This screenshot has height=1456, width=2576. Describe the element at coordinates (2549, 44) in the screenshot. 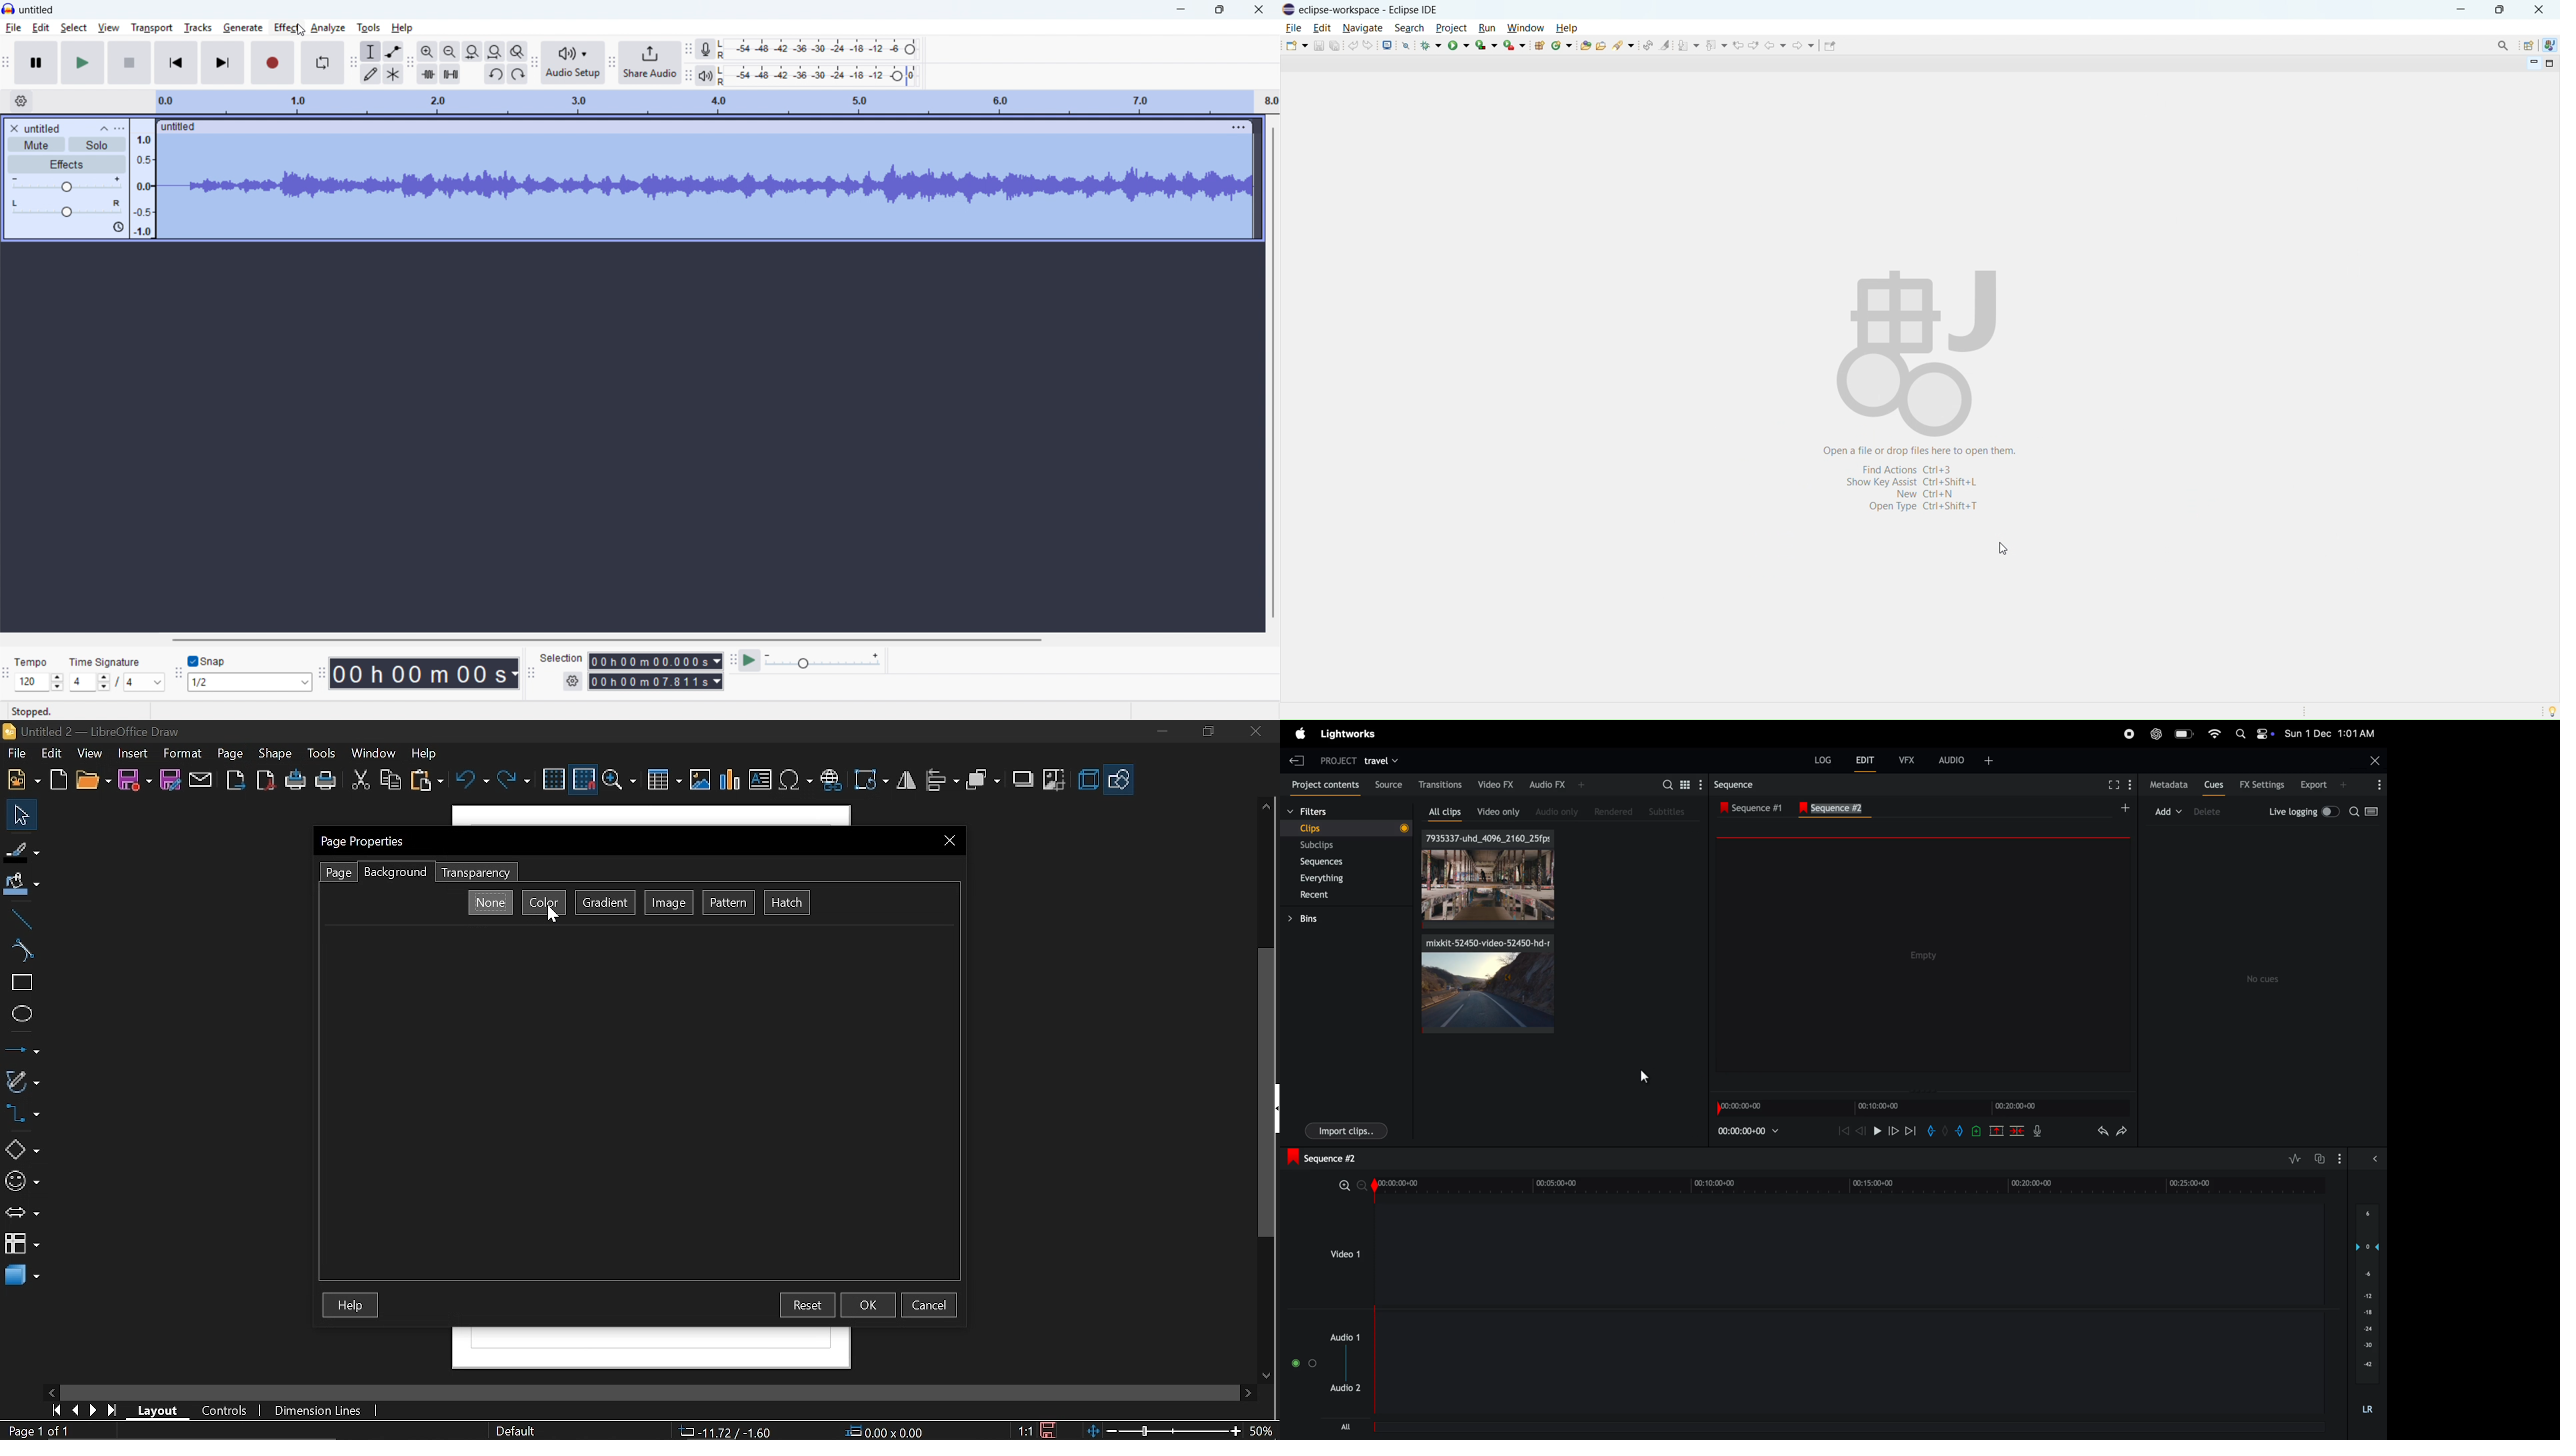

I see `java` at that location.